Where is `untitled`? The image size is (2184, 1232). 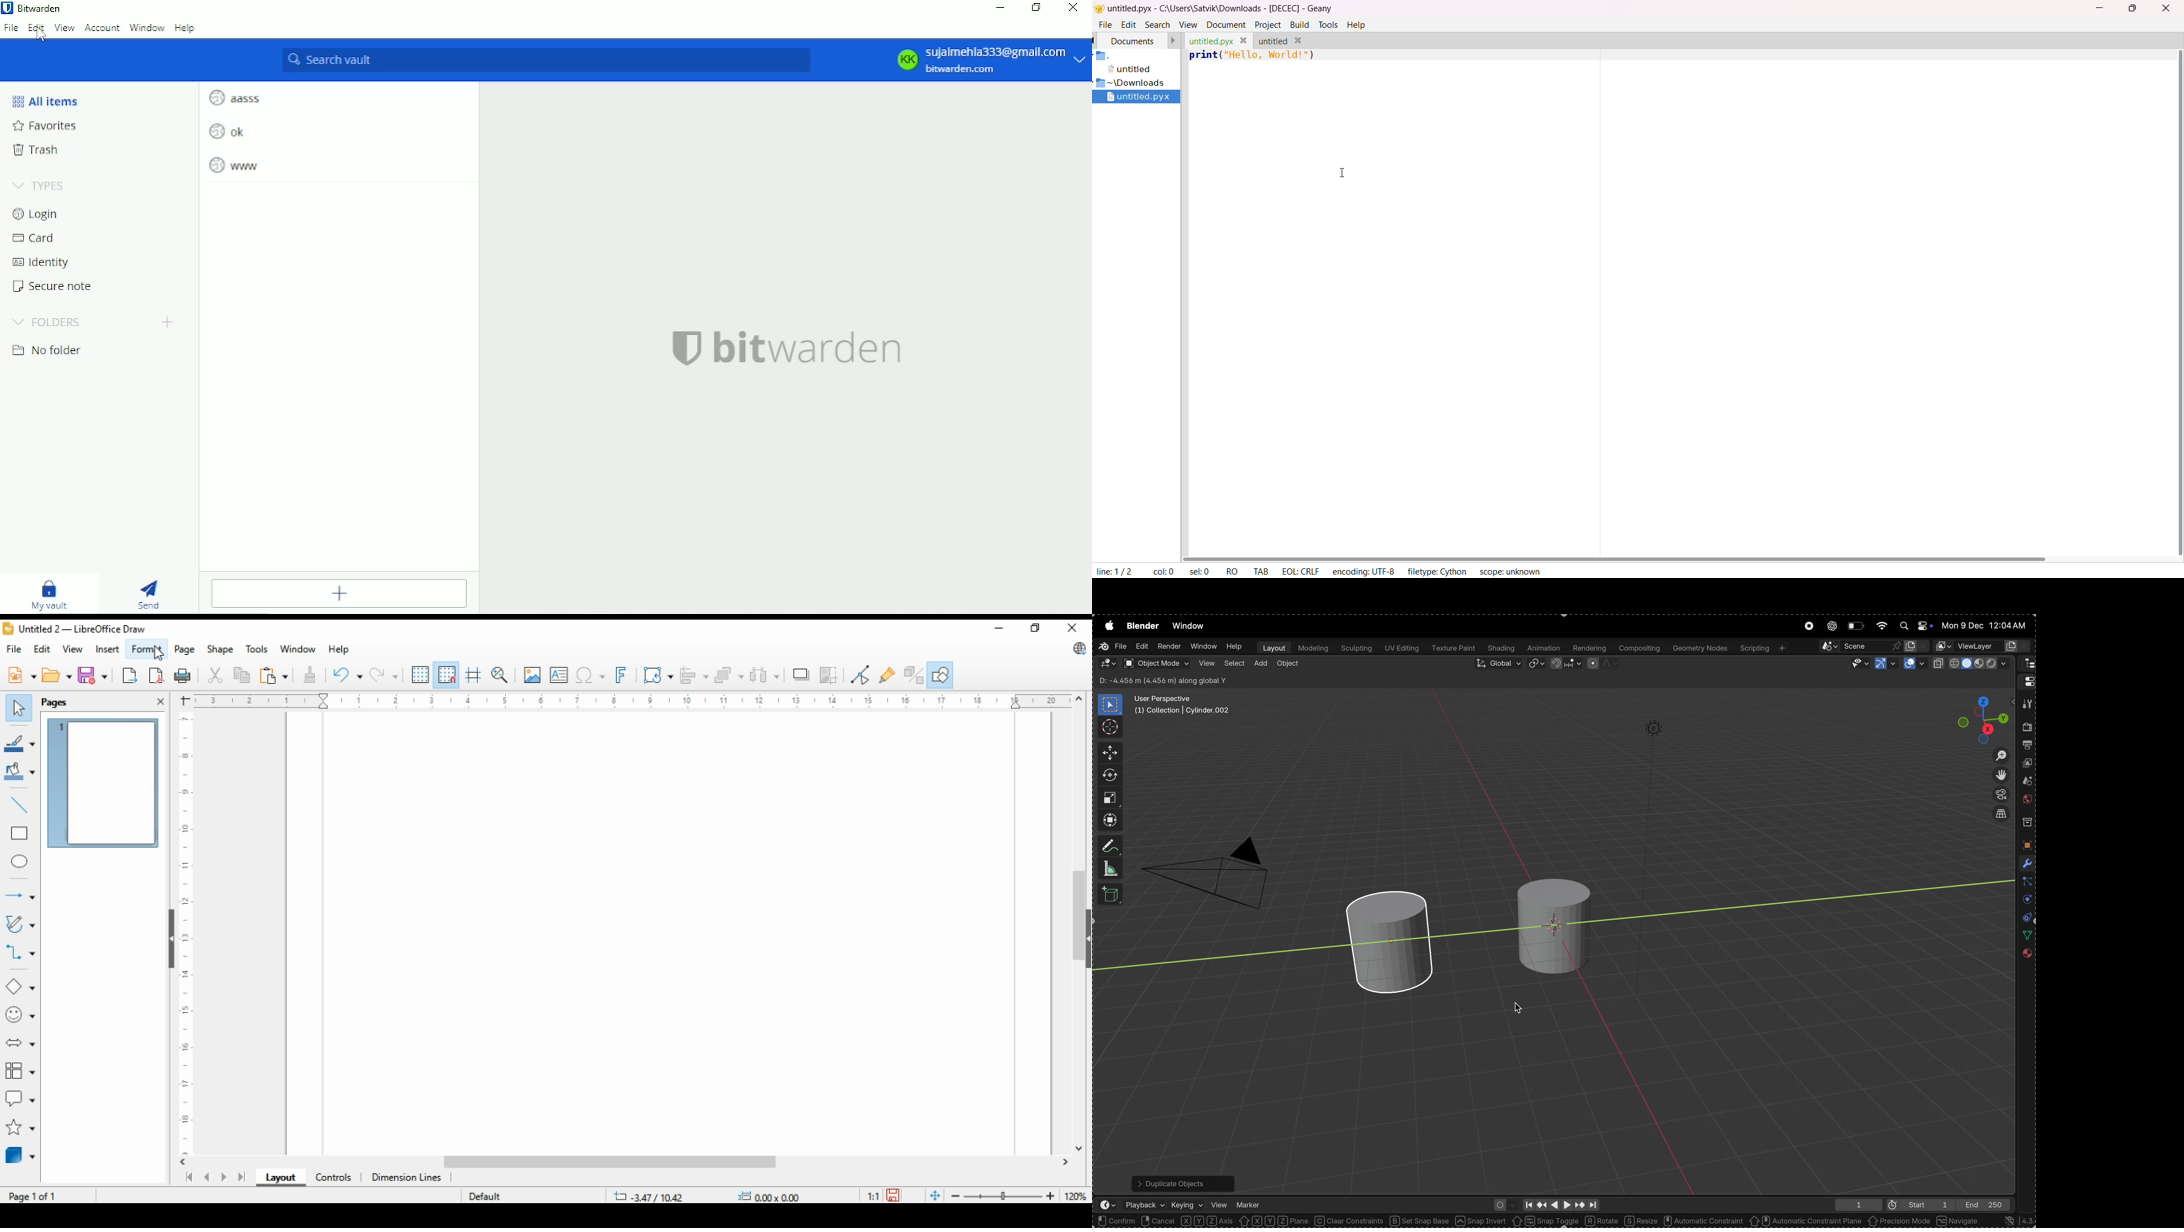 untitled is located at coordinates (1275, 40).